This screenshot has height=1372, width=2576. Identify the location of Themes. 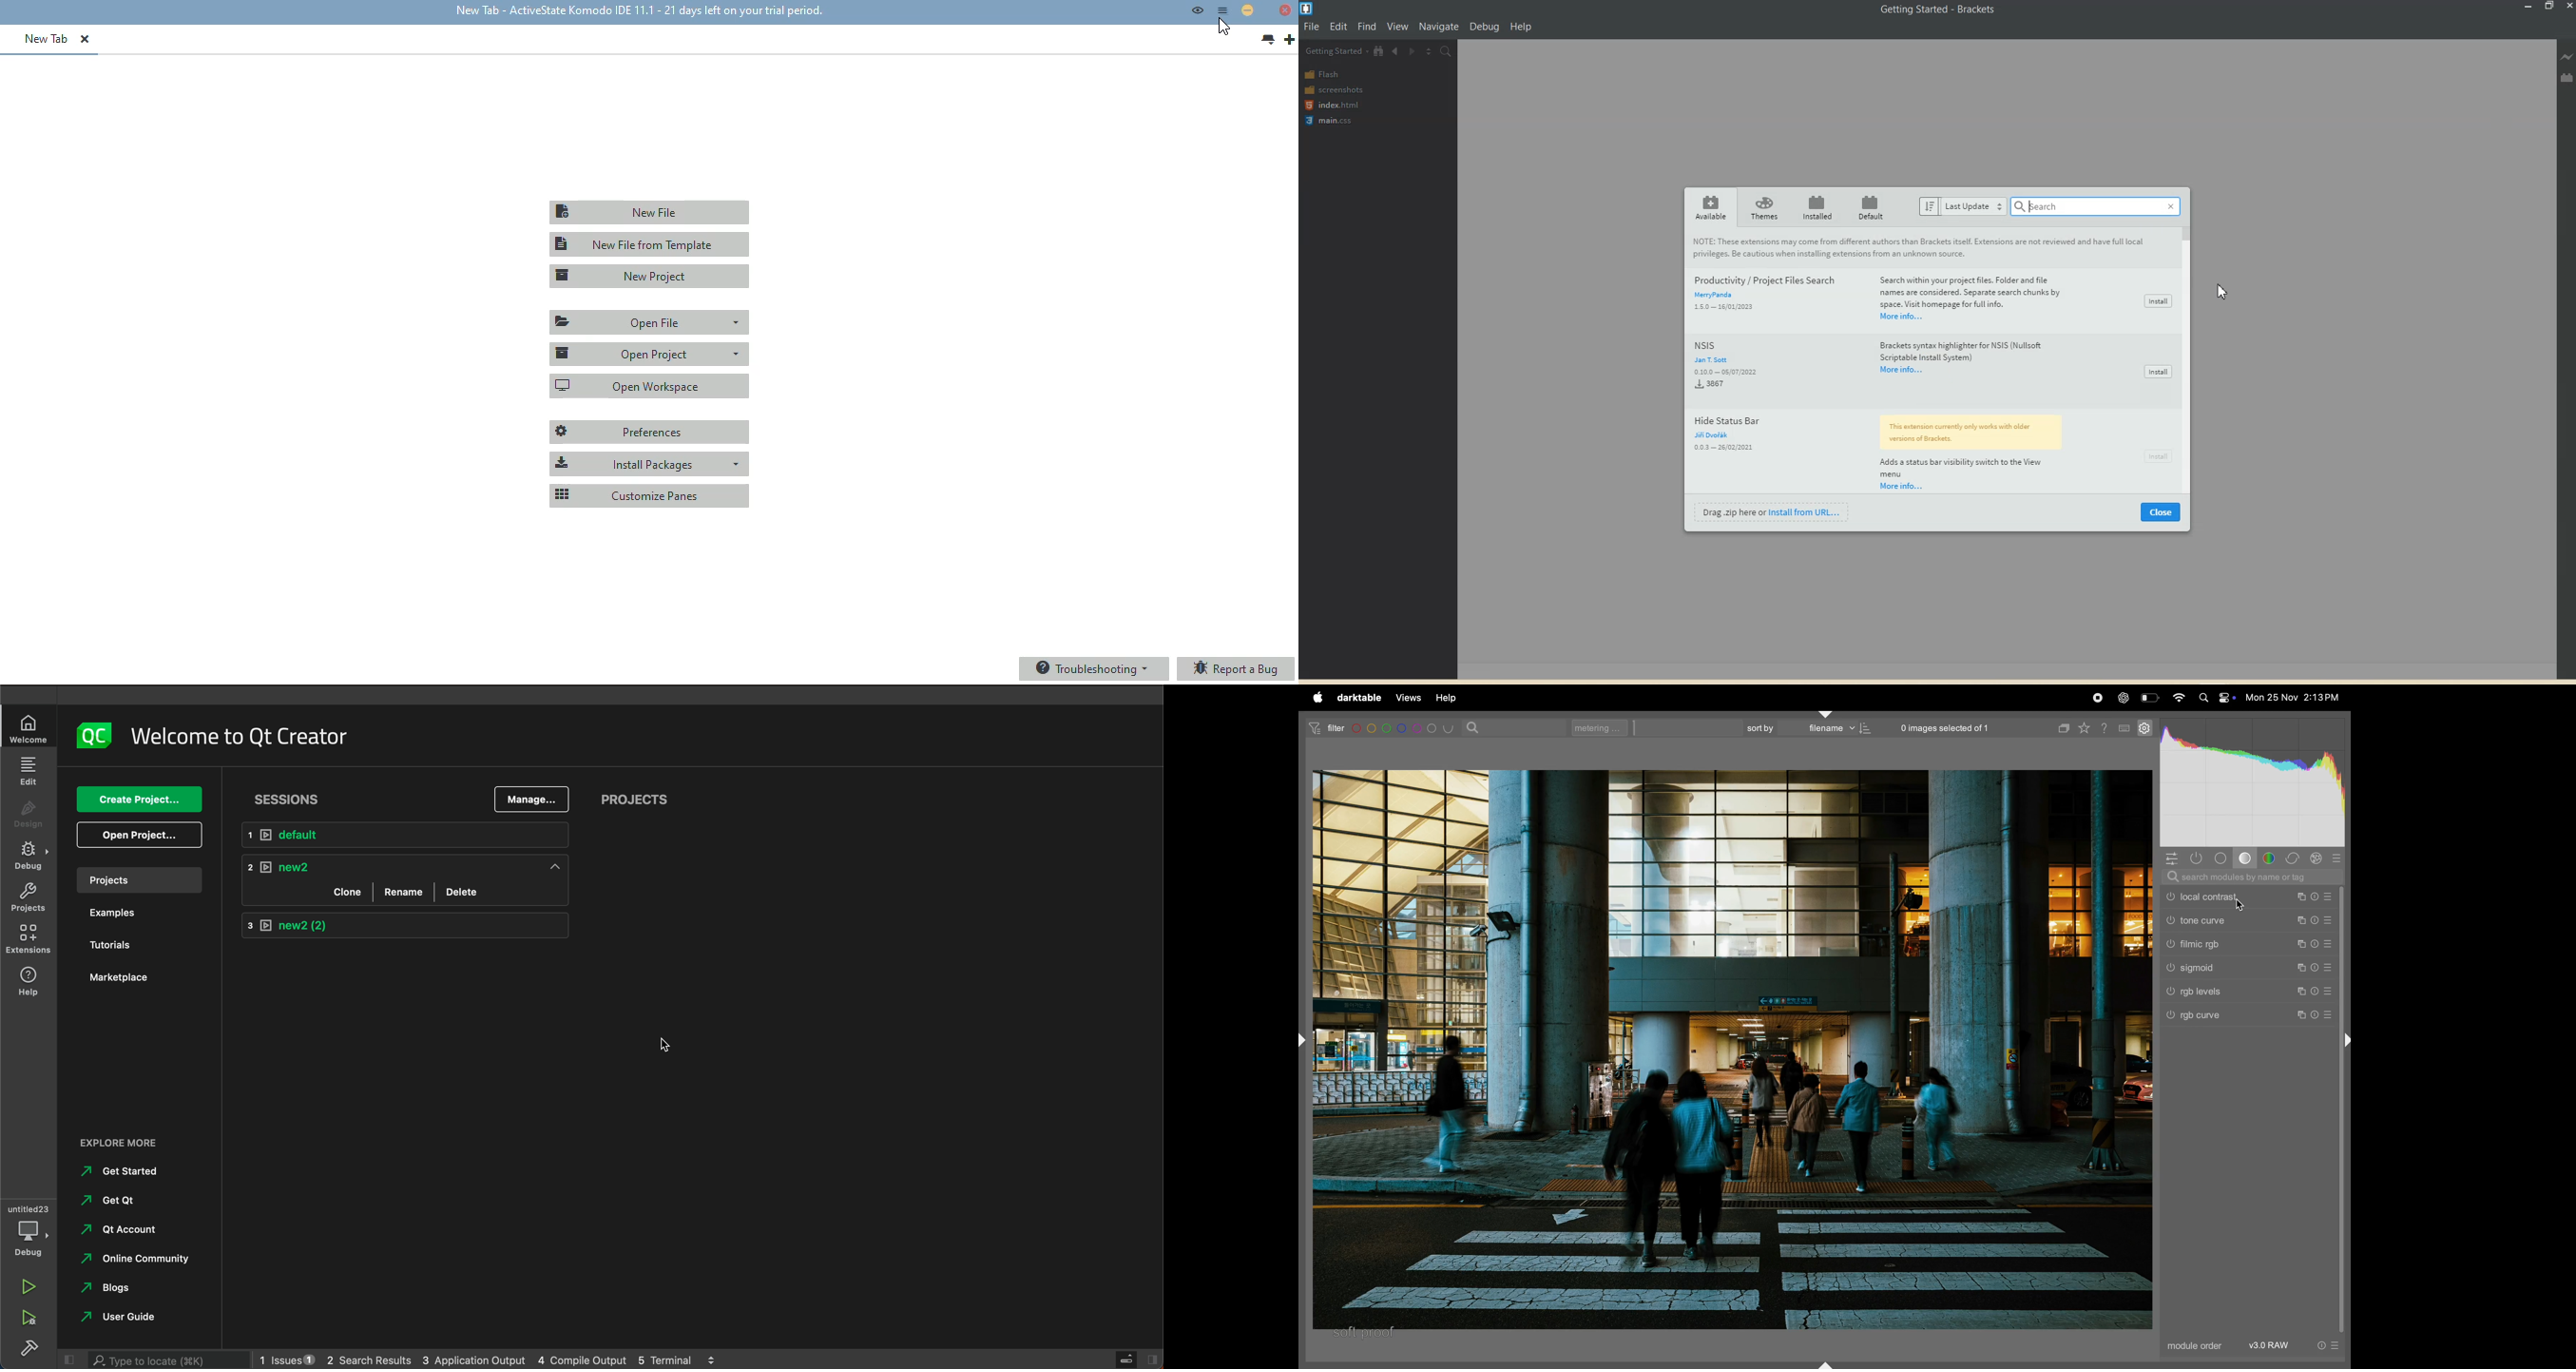
(1763, 207).